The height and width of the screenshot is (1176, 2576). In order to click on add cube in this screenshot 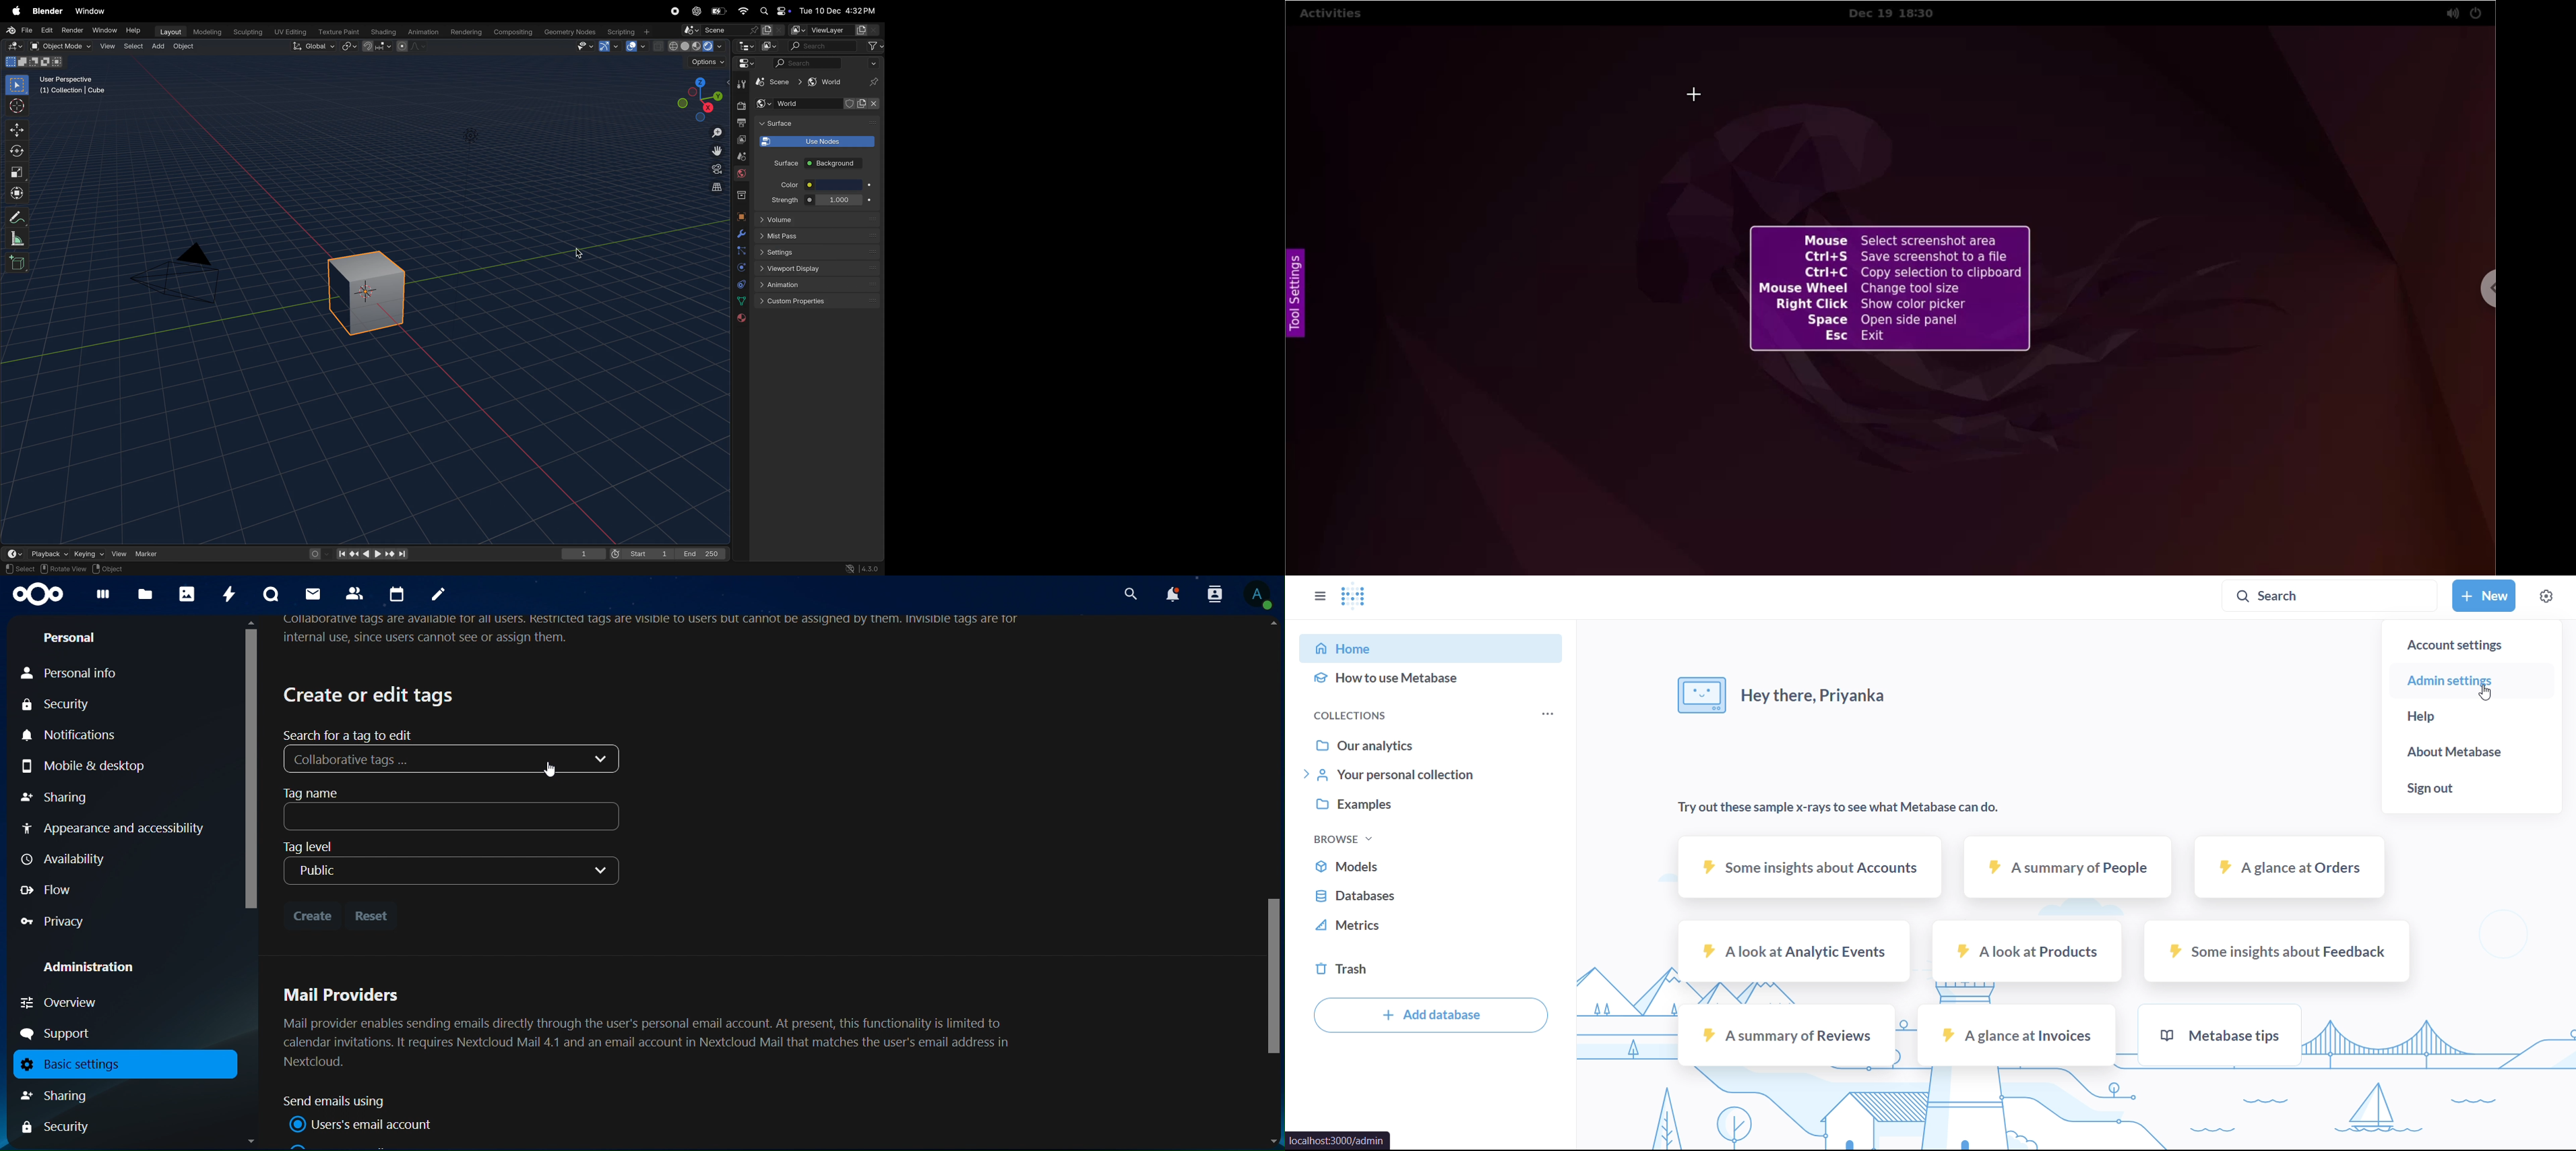, I will do `click(18, 262)`.